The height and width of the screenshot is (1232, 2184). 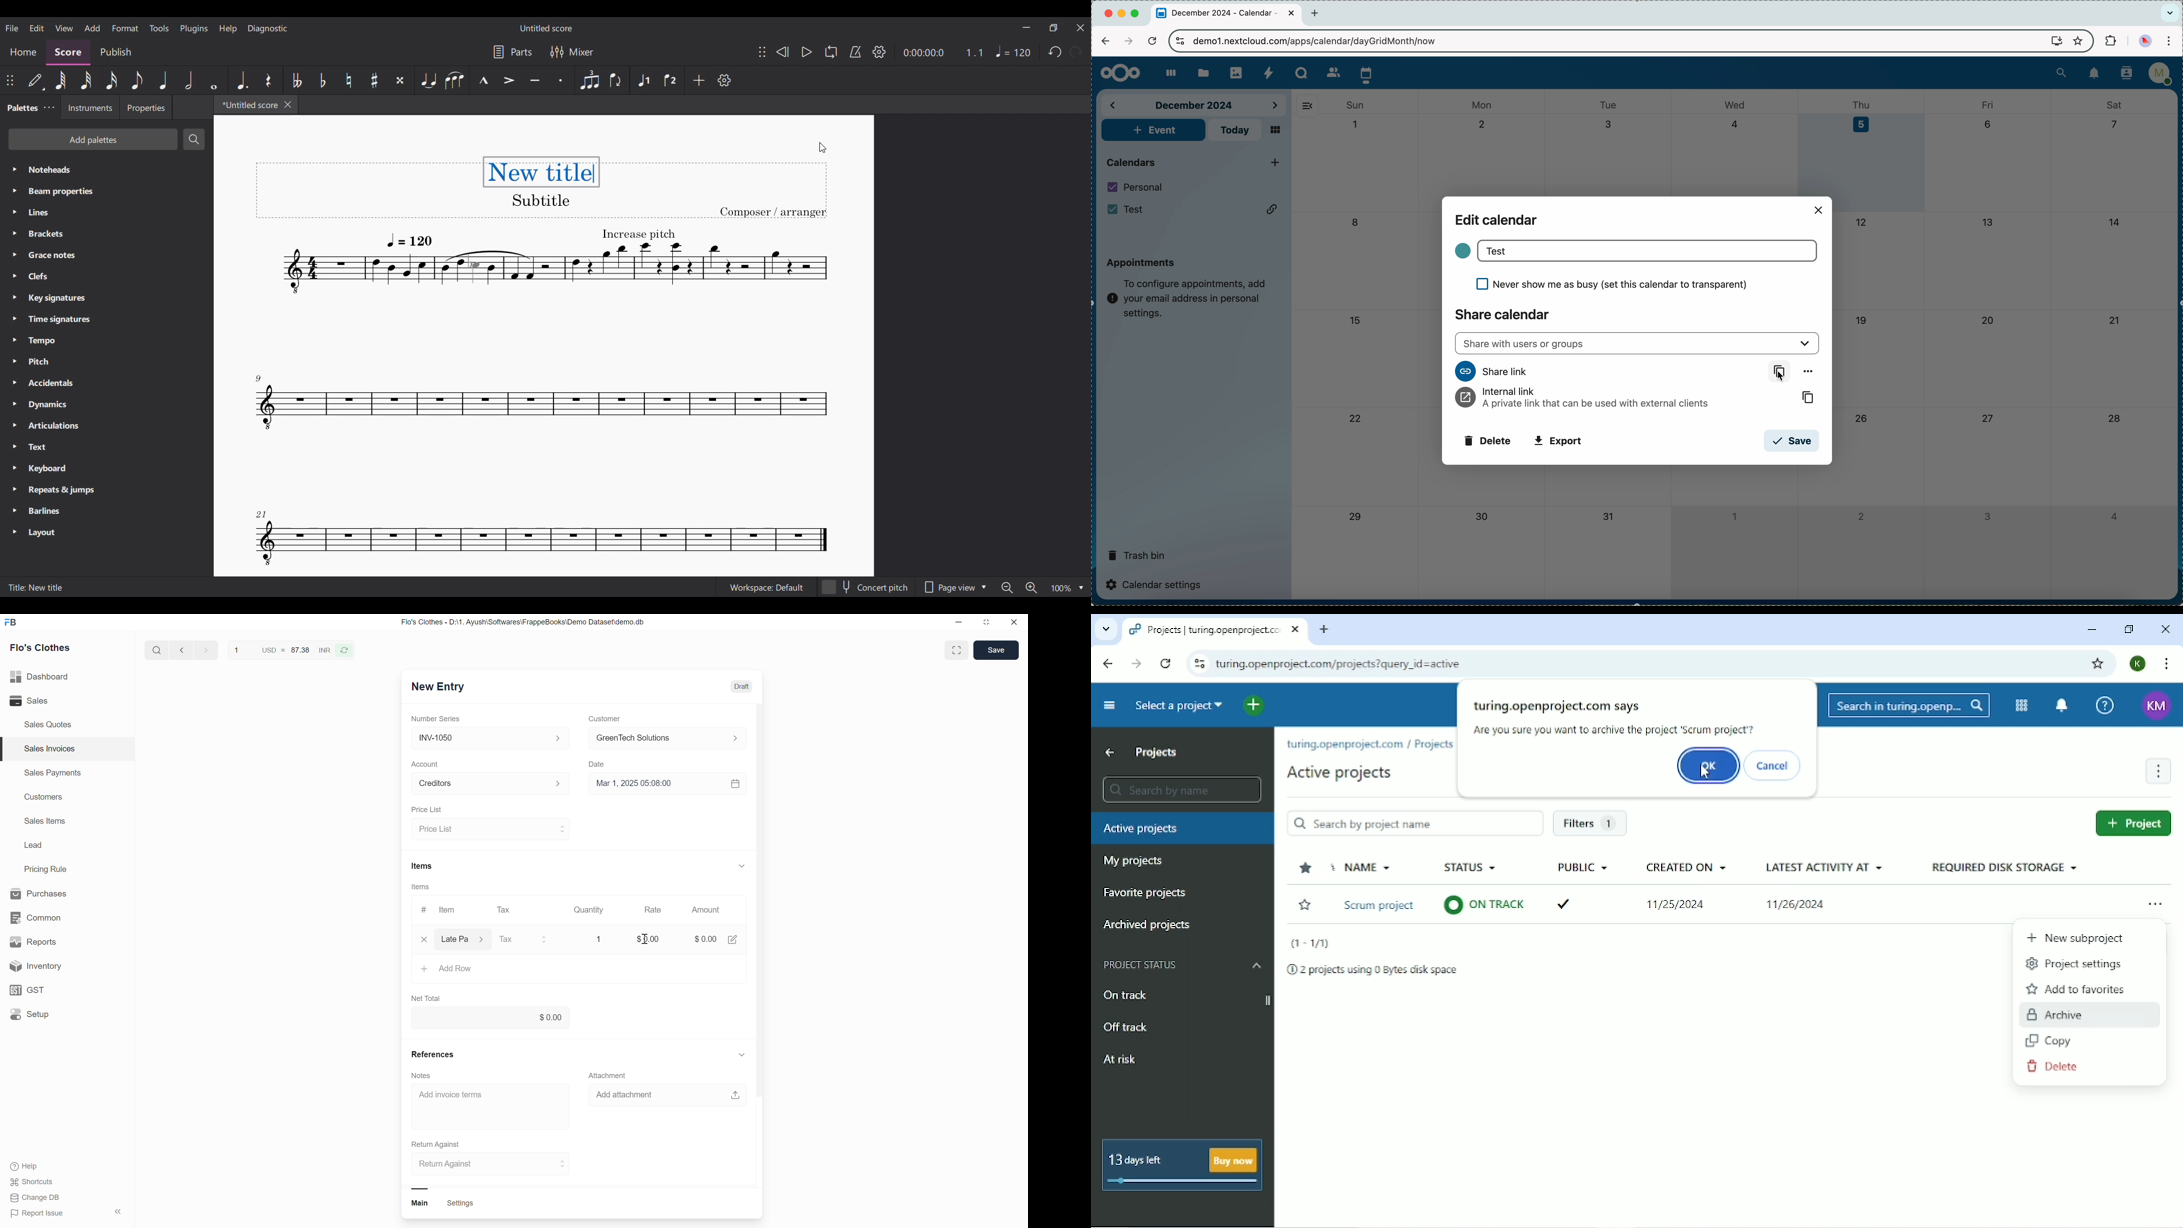 What do you see at coordinates (39, 1182) in the screenshot?
I see `shortcuts ` at bounding box center [39, 1182].